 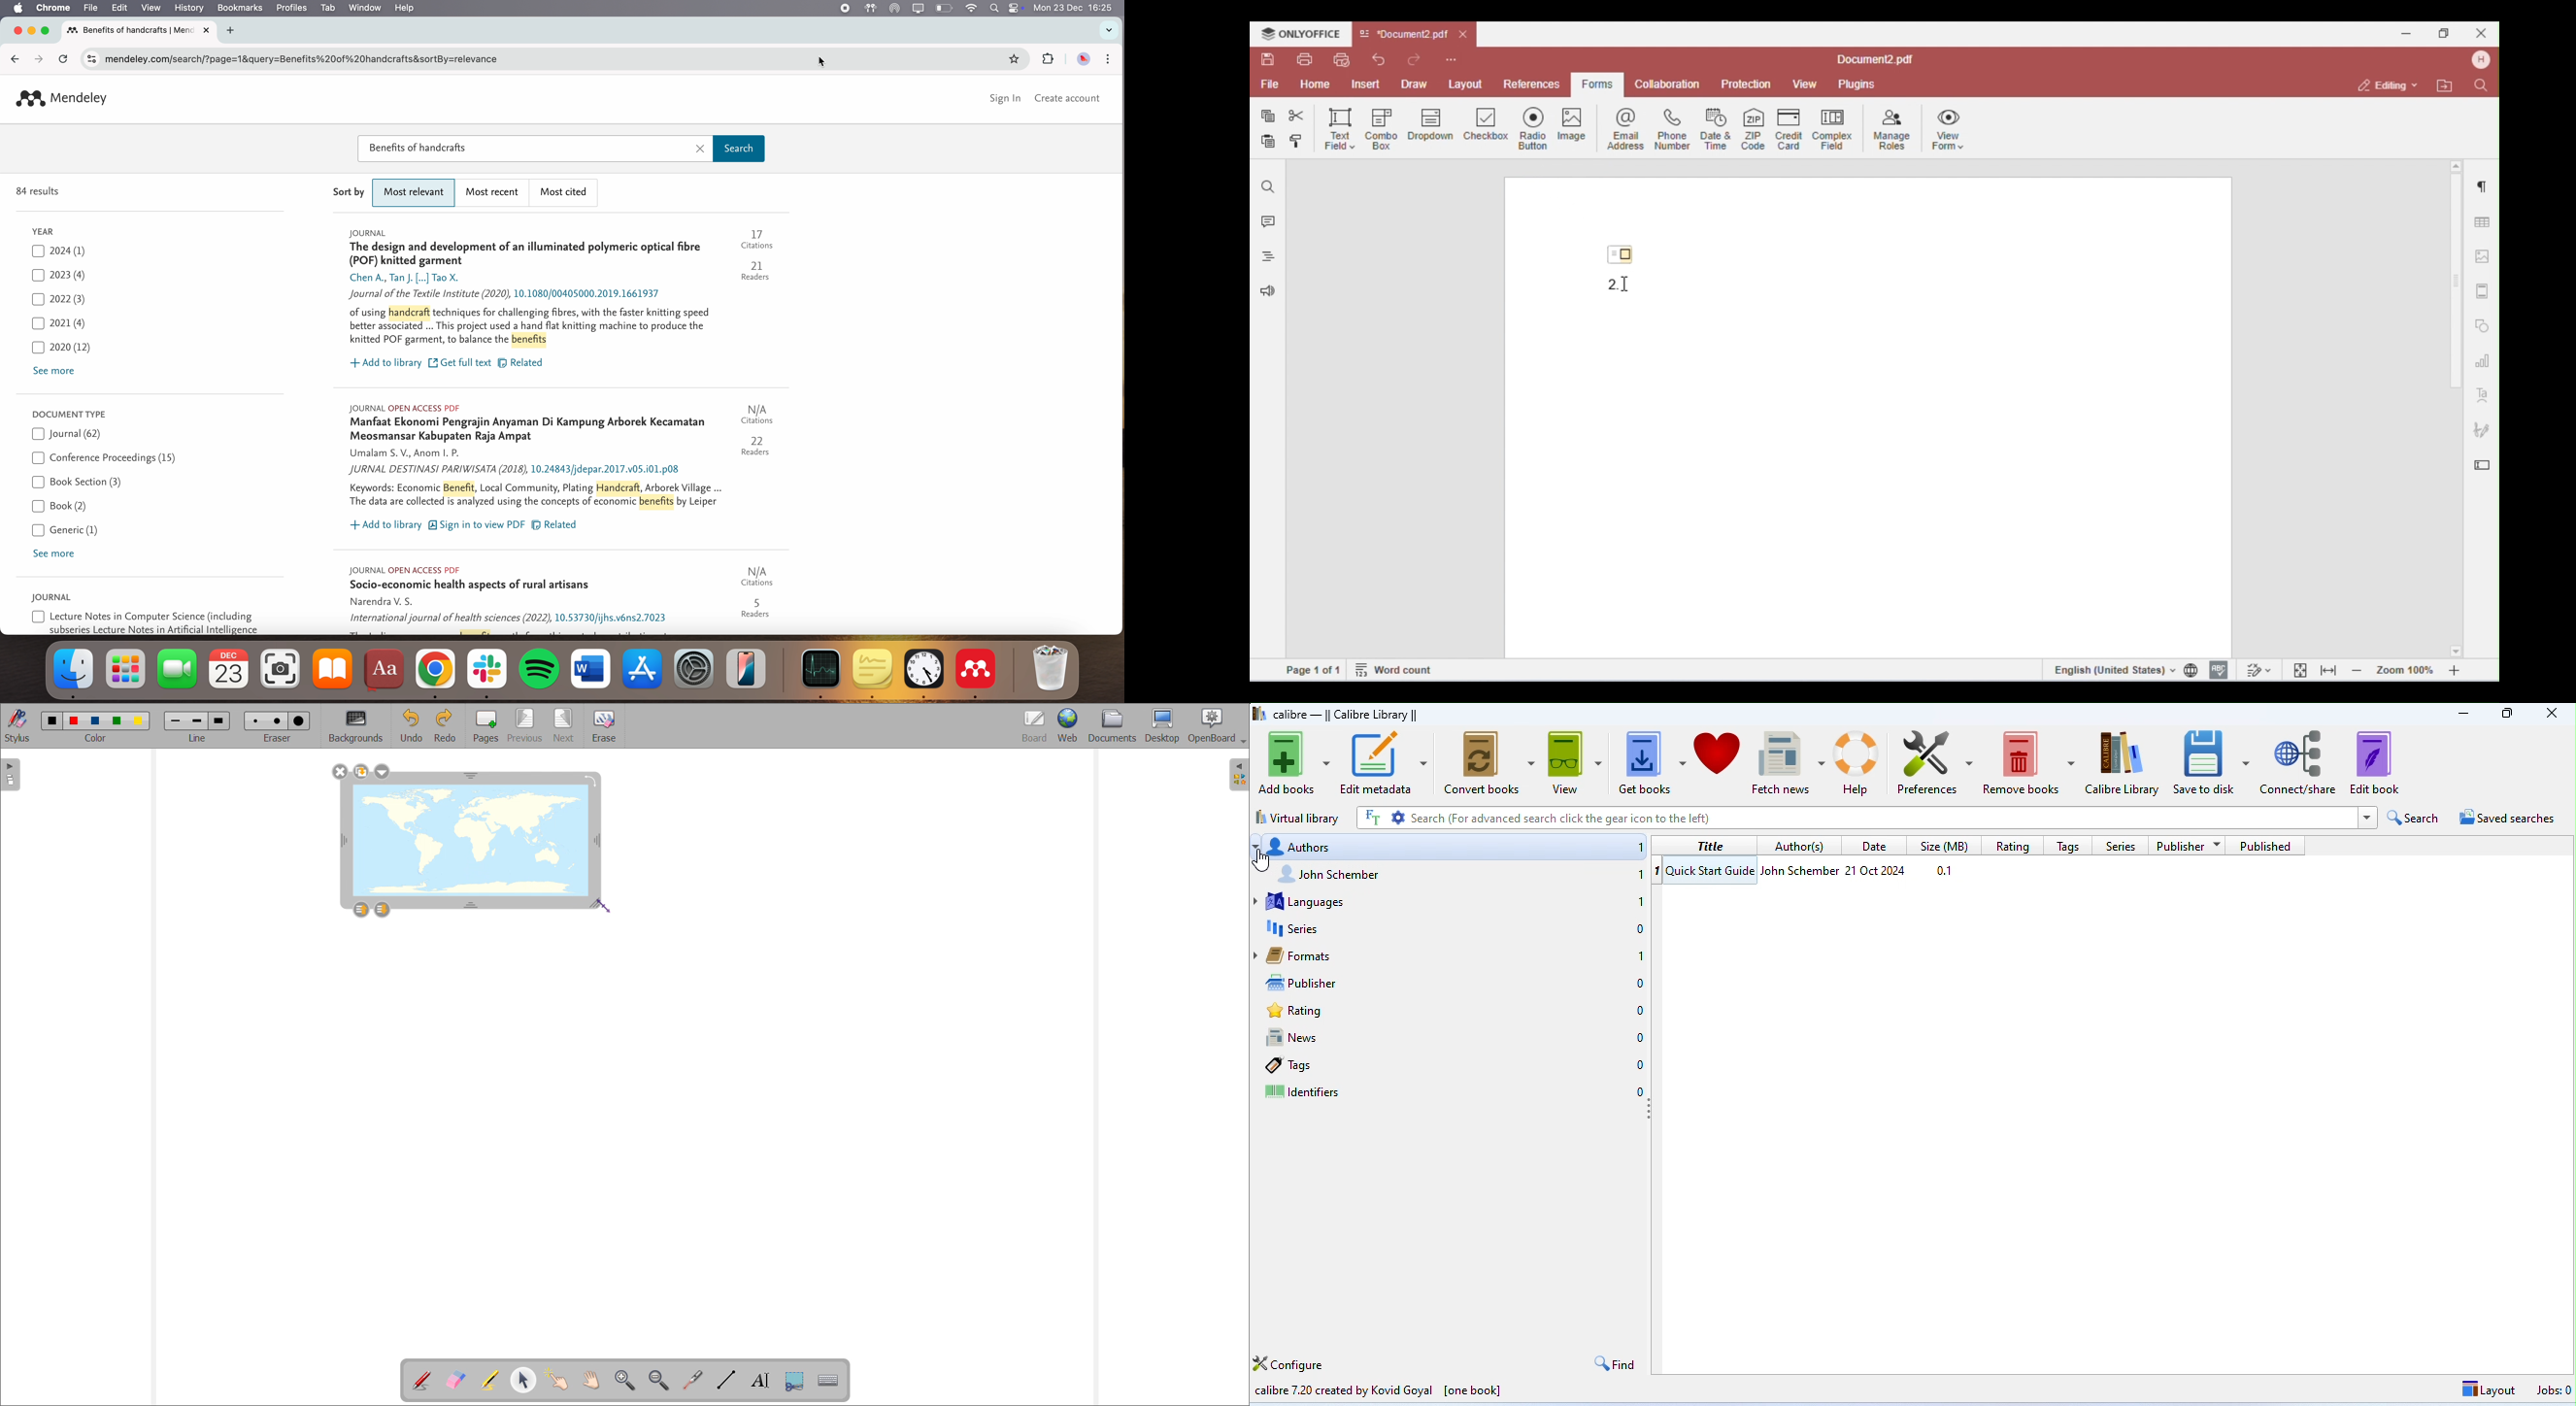 What do you see at coordinates (563, 598) in the screenshot?
I see `article` at bounding box center [563, 598].